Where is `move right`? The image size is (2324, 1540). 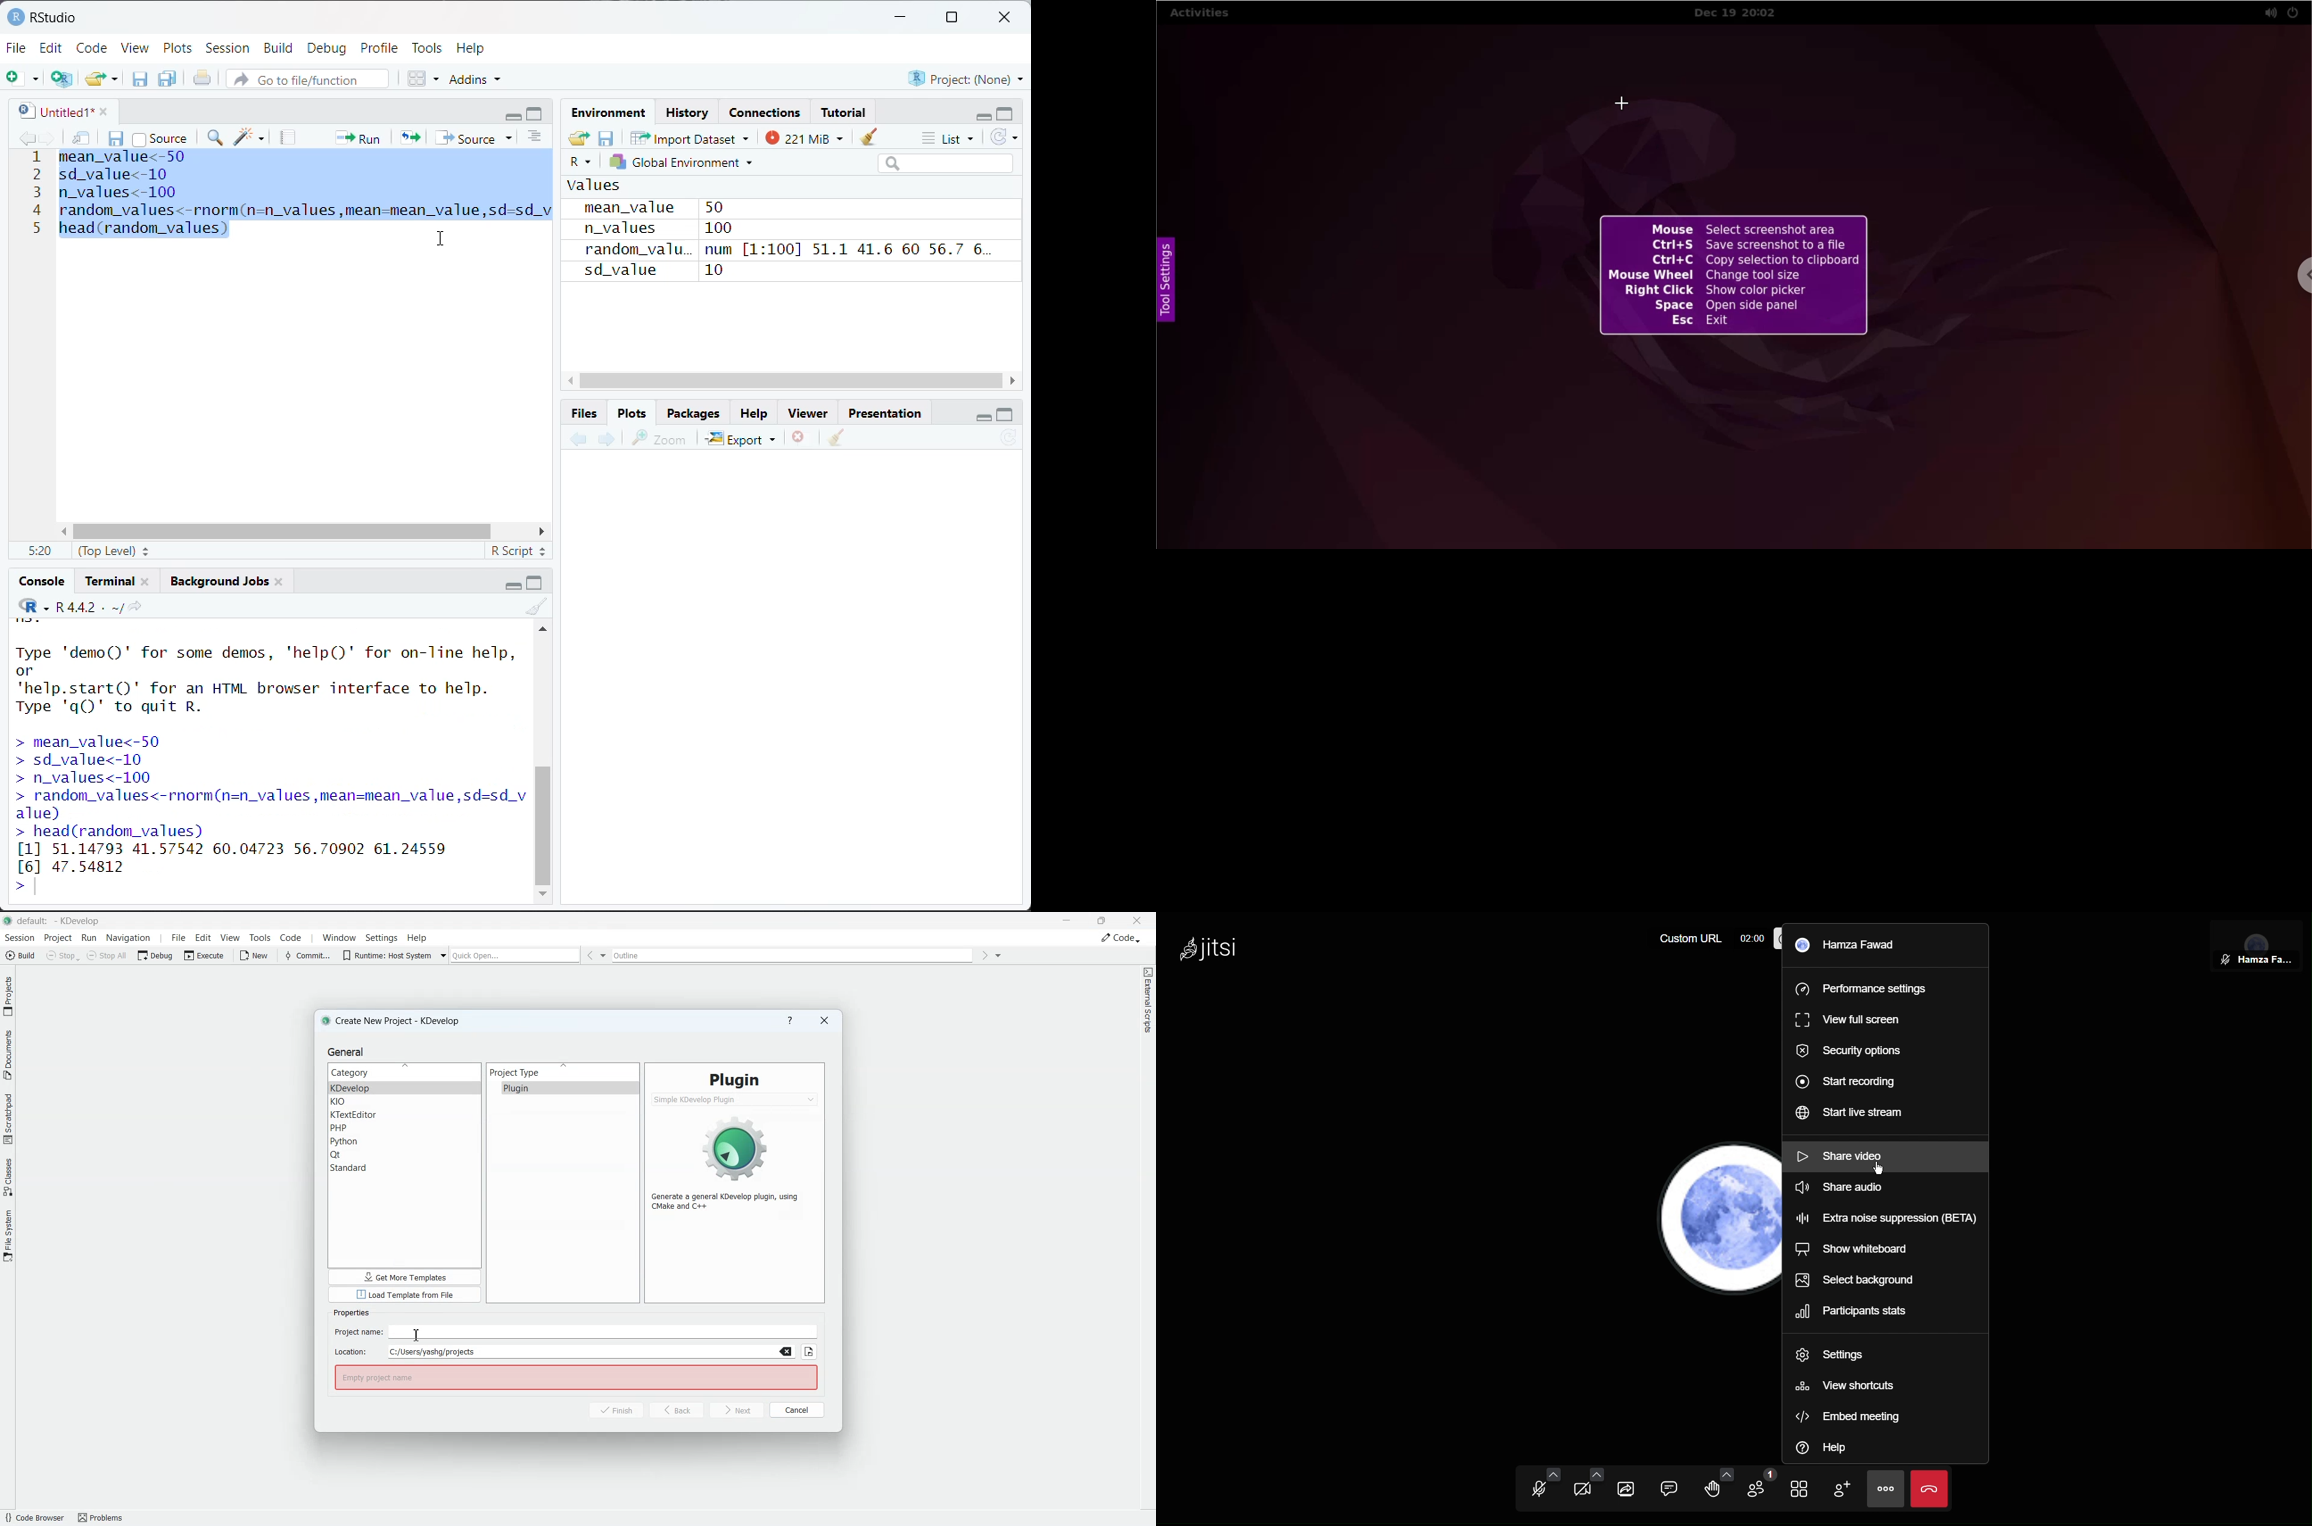
move right is located at coordinates (541, 532).